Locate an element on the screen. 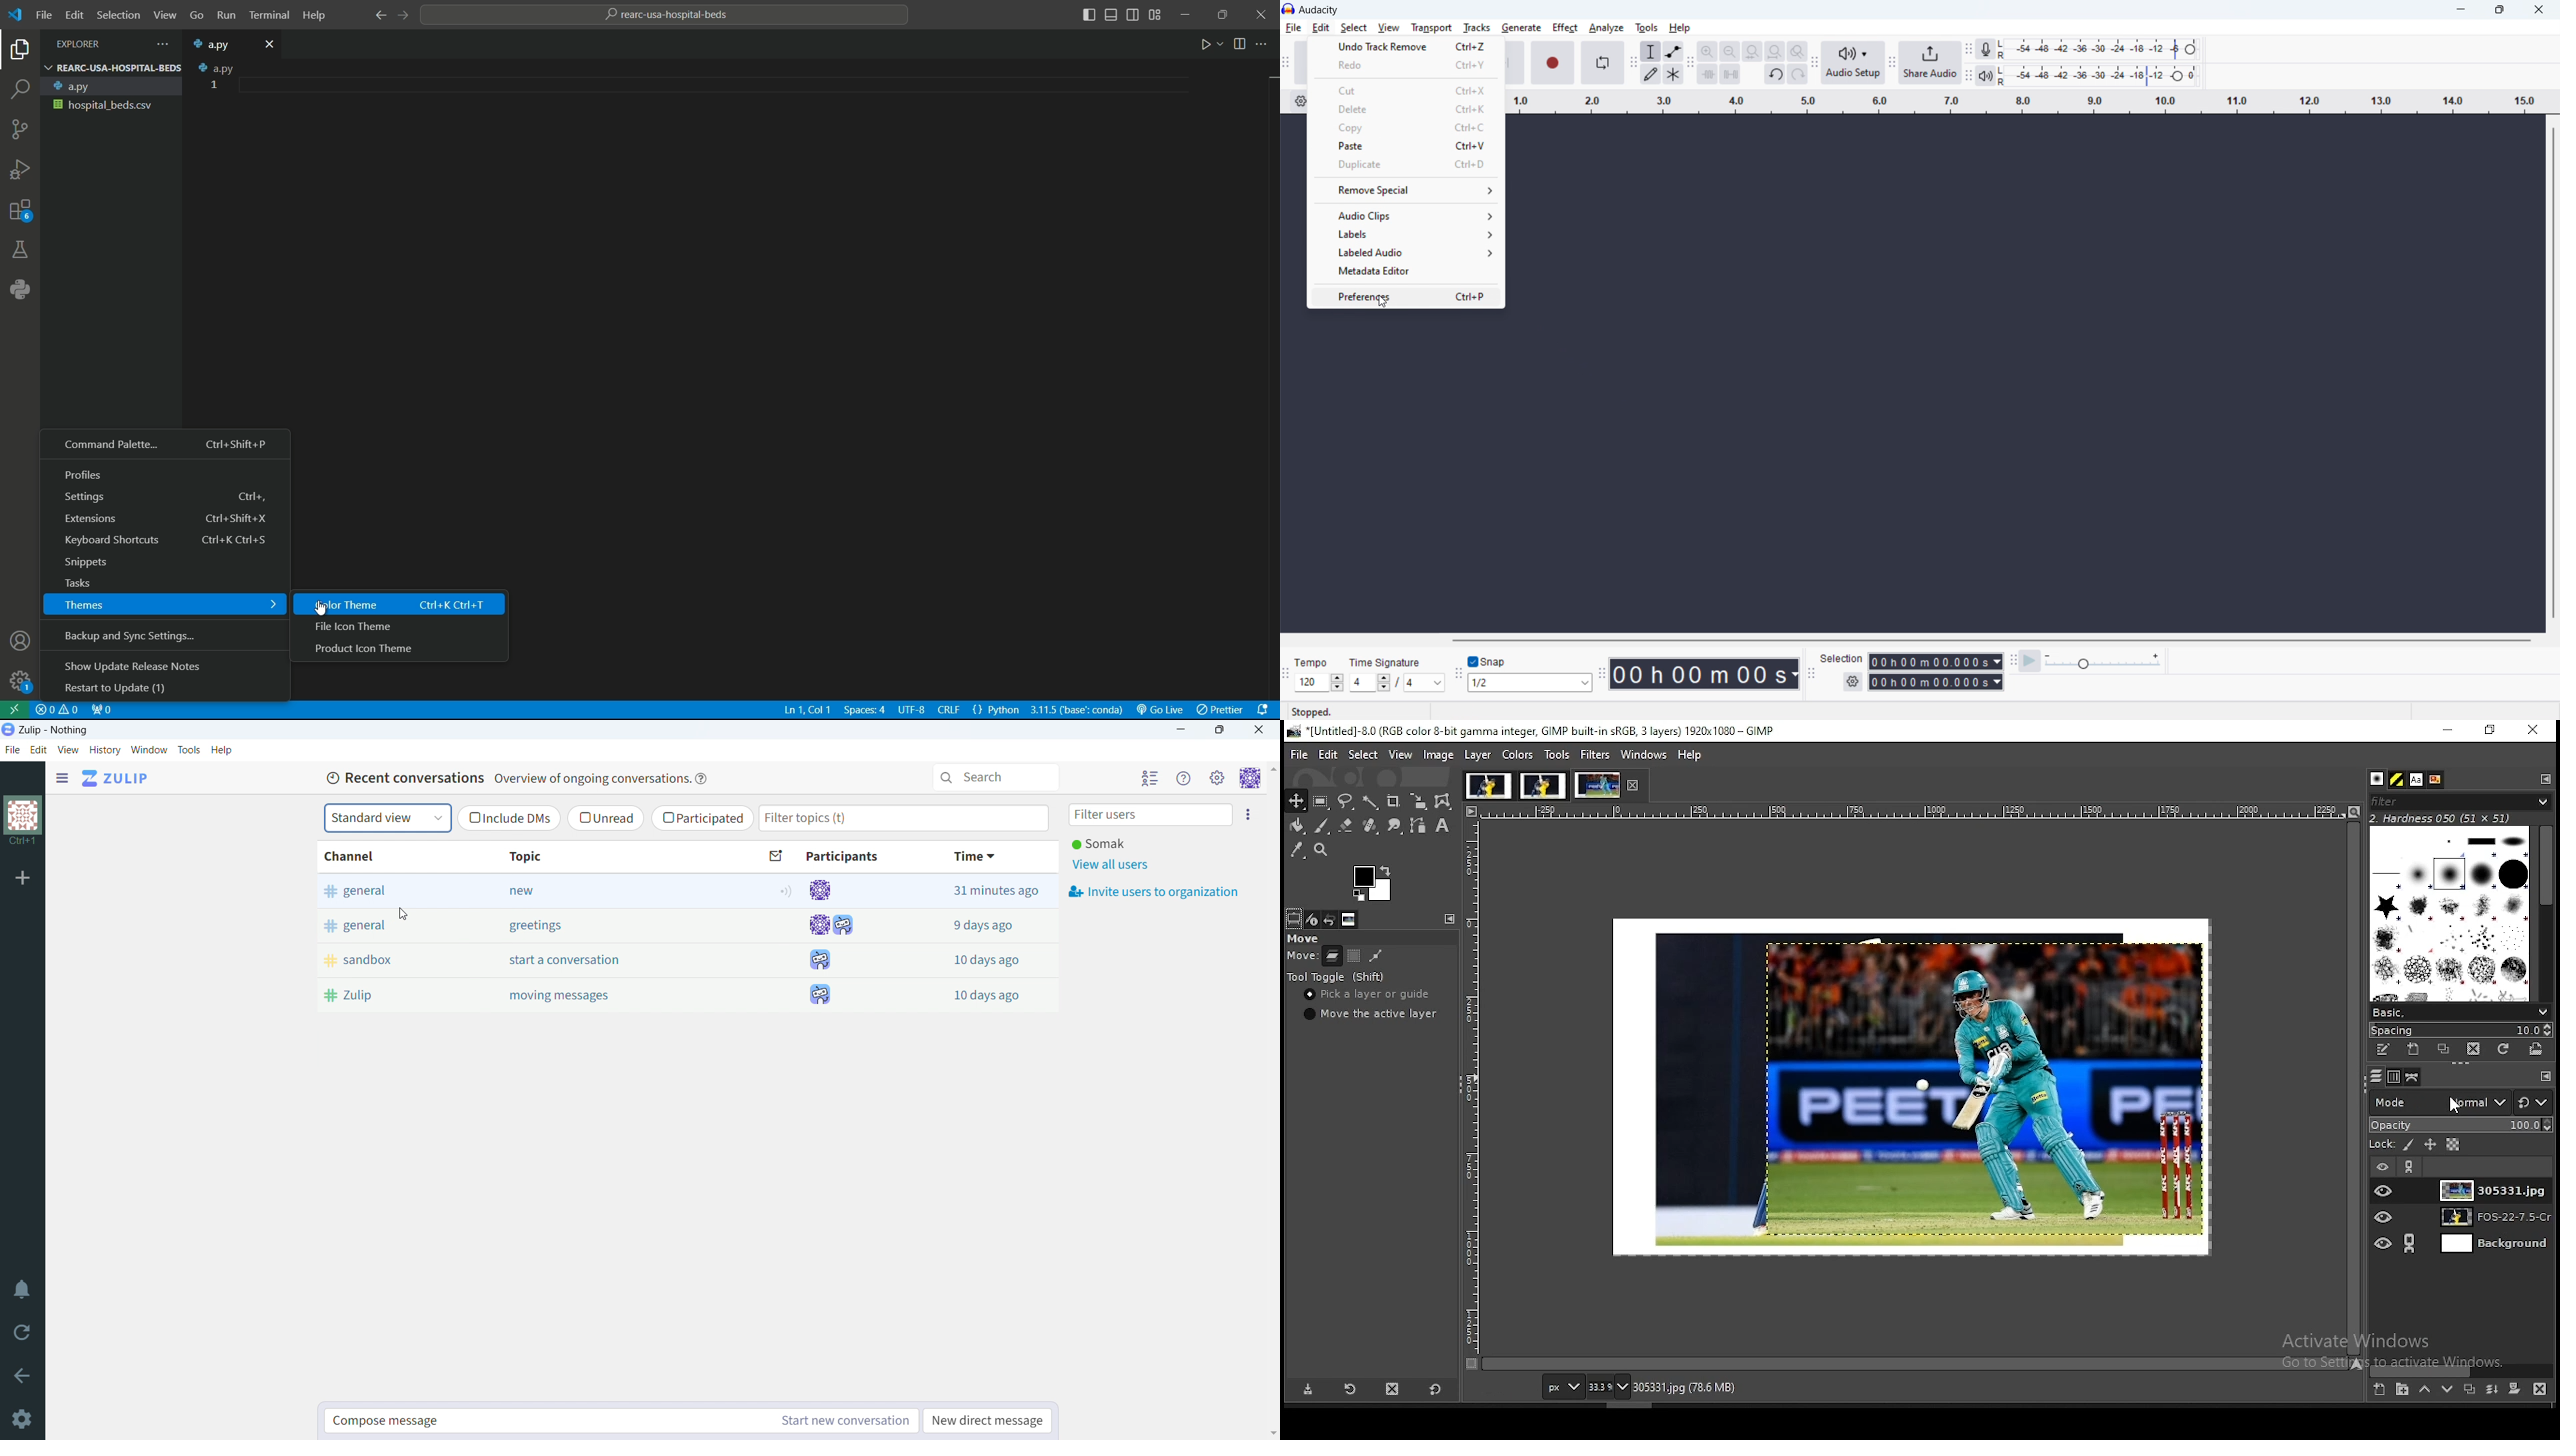 This screenshot has height=1456, width=2576. hide user list is located at coordinates (1150, 777).